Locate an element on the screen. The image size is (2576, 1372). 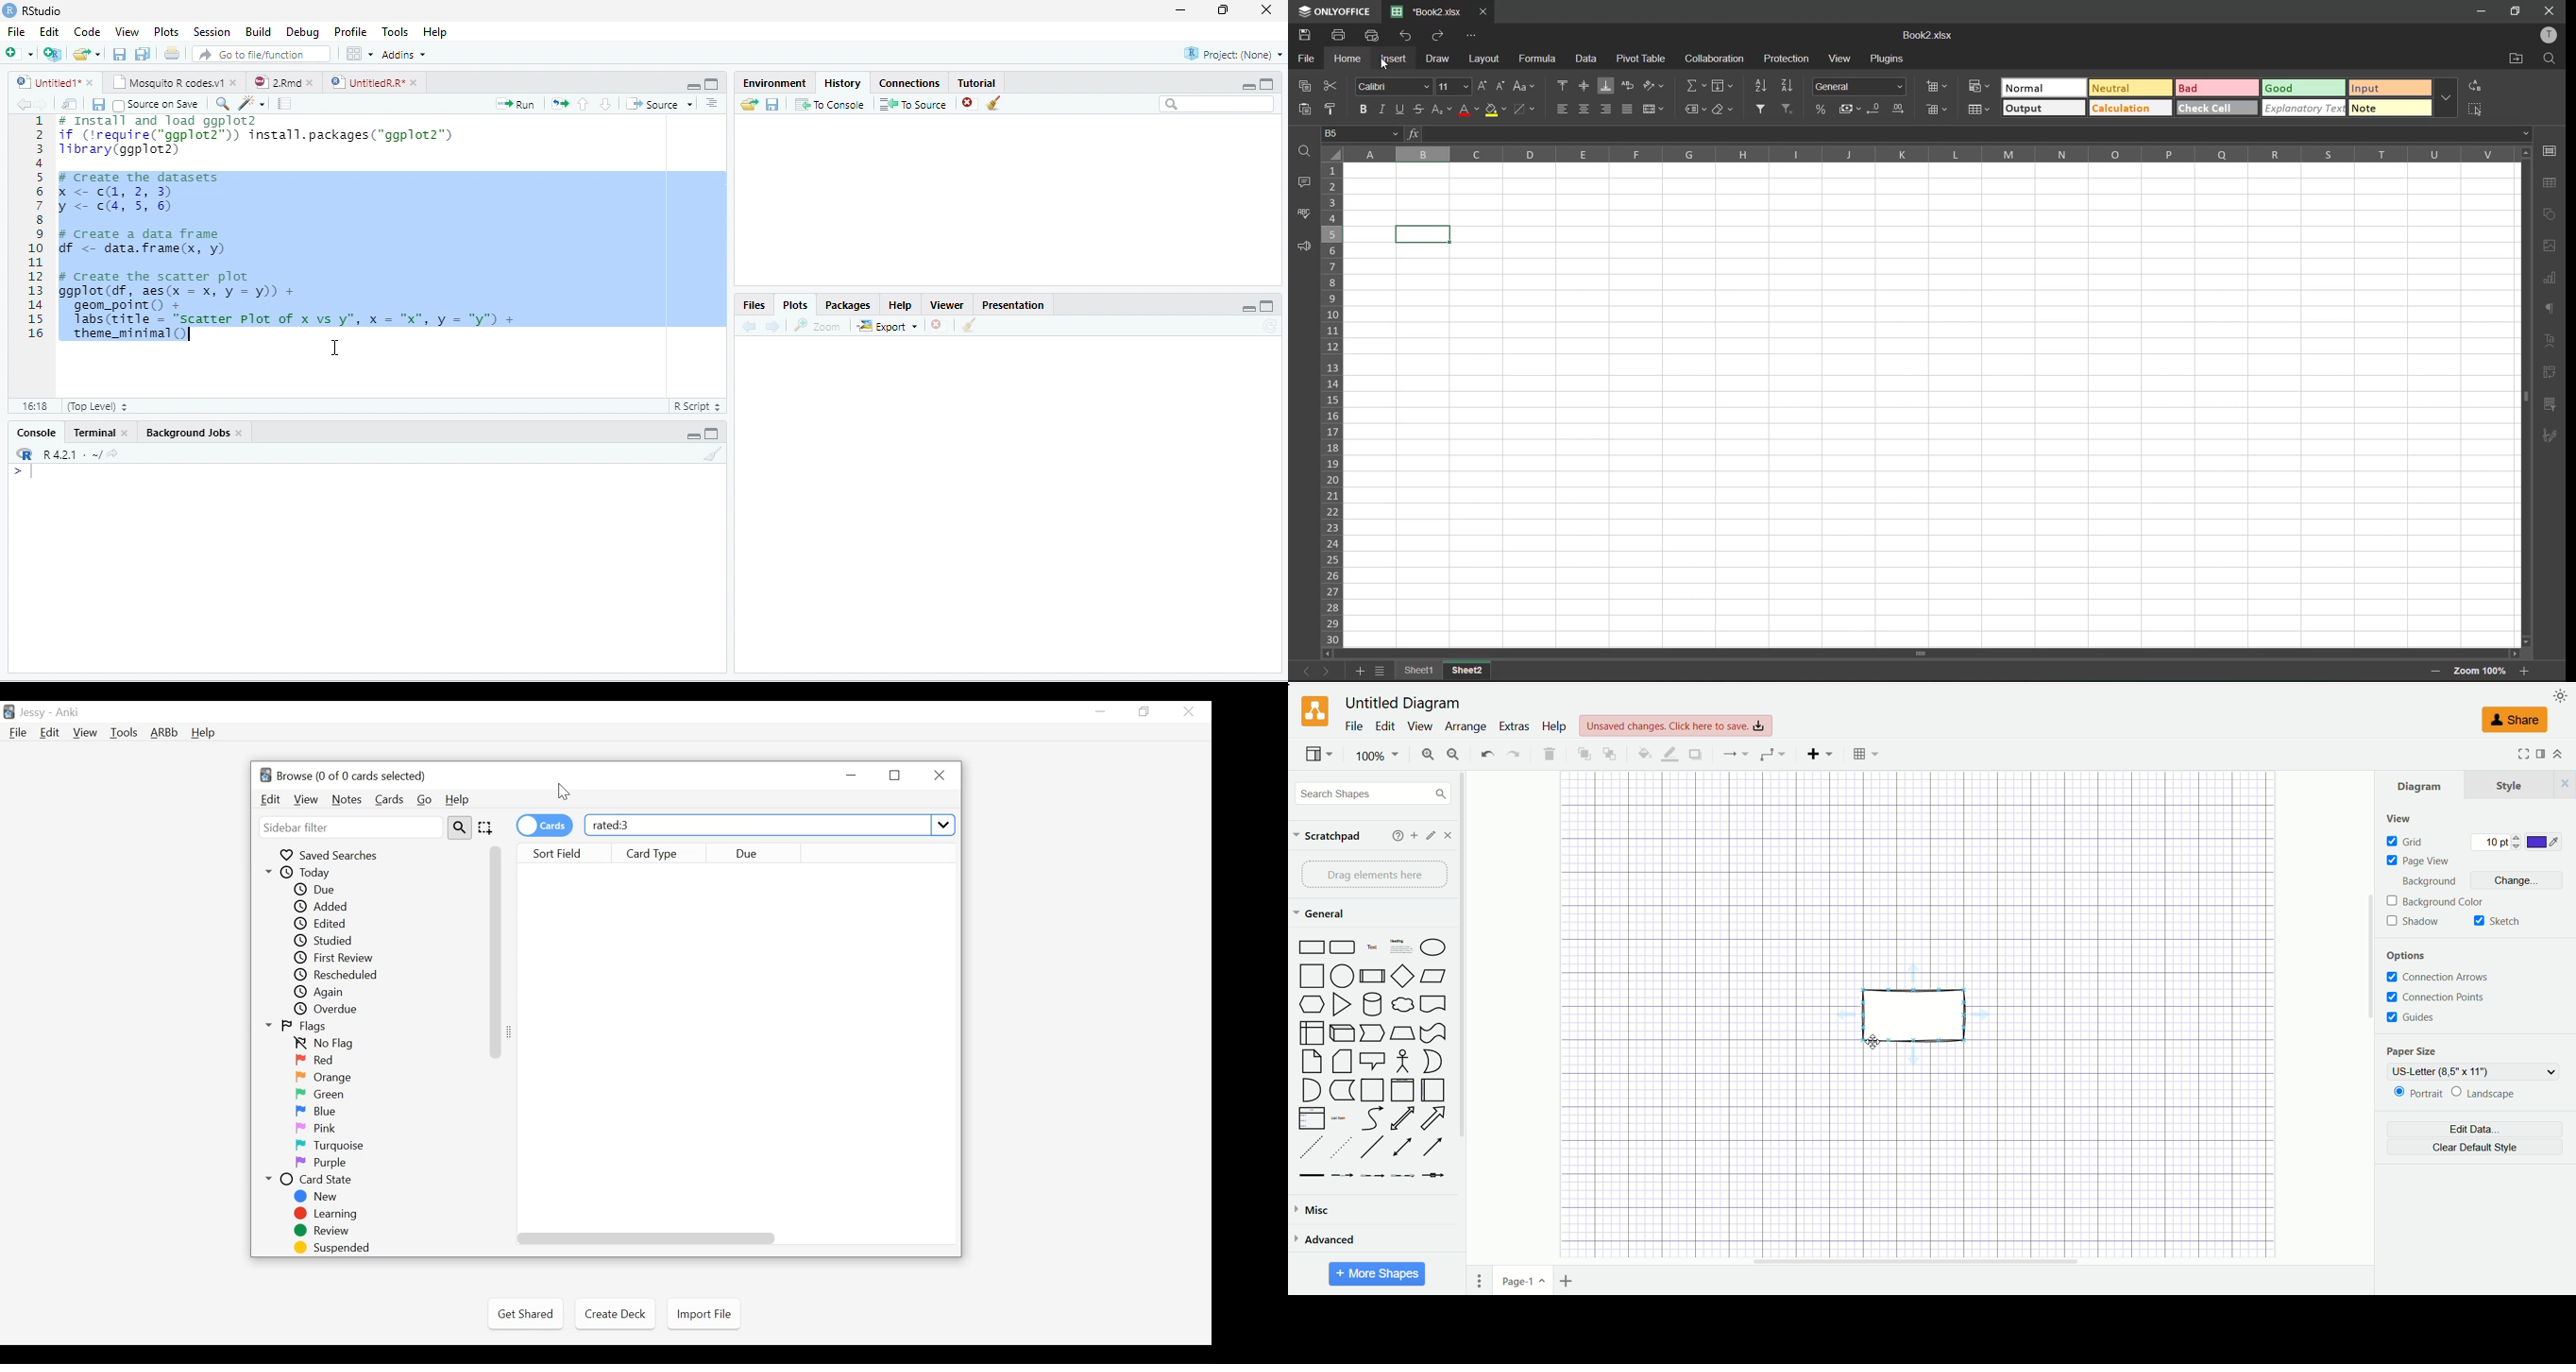
US-letter (8.5" x 11") is located at coordinates (2472, 1071).